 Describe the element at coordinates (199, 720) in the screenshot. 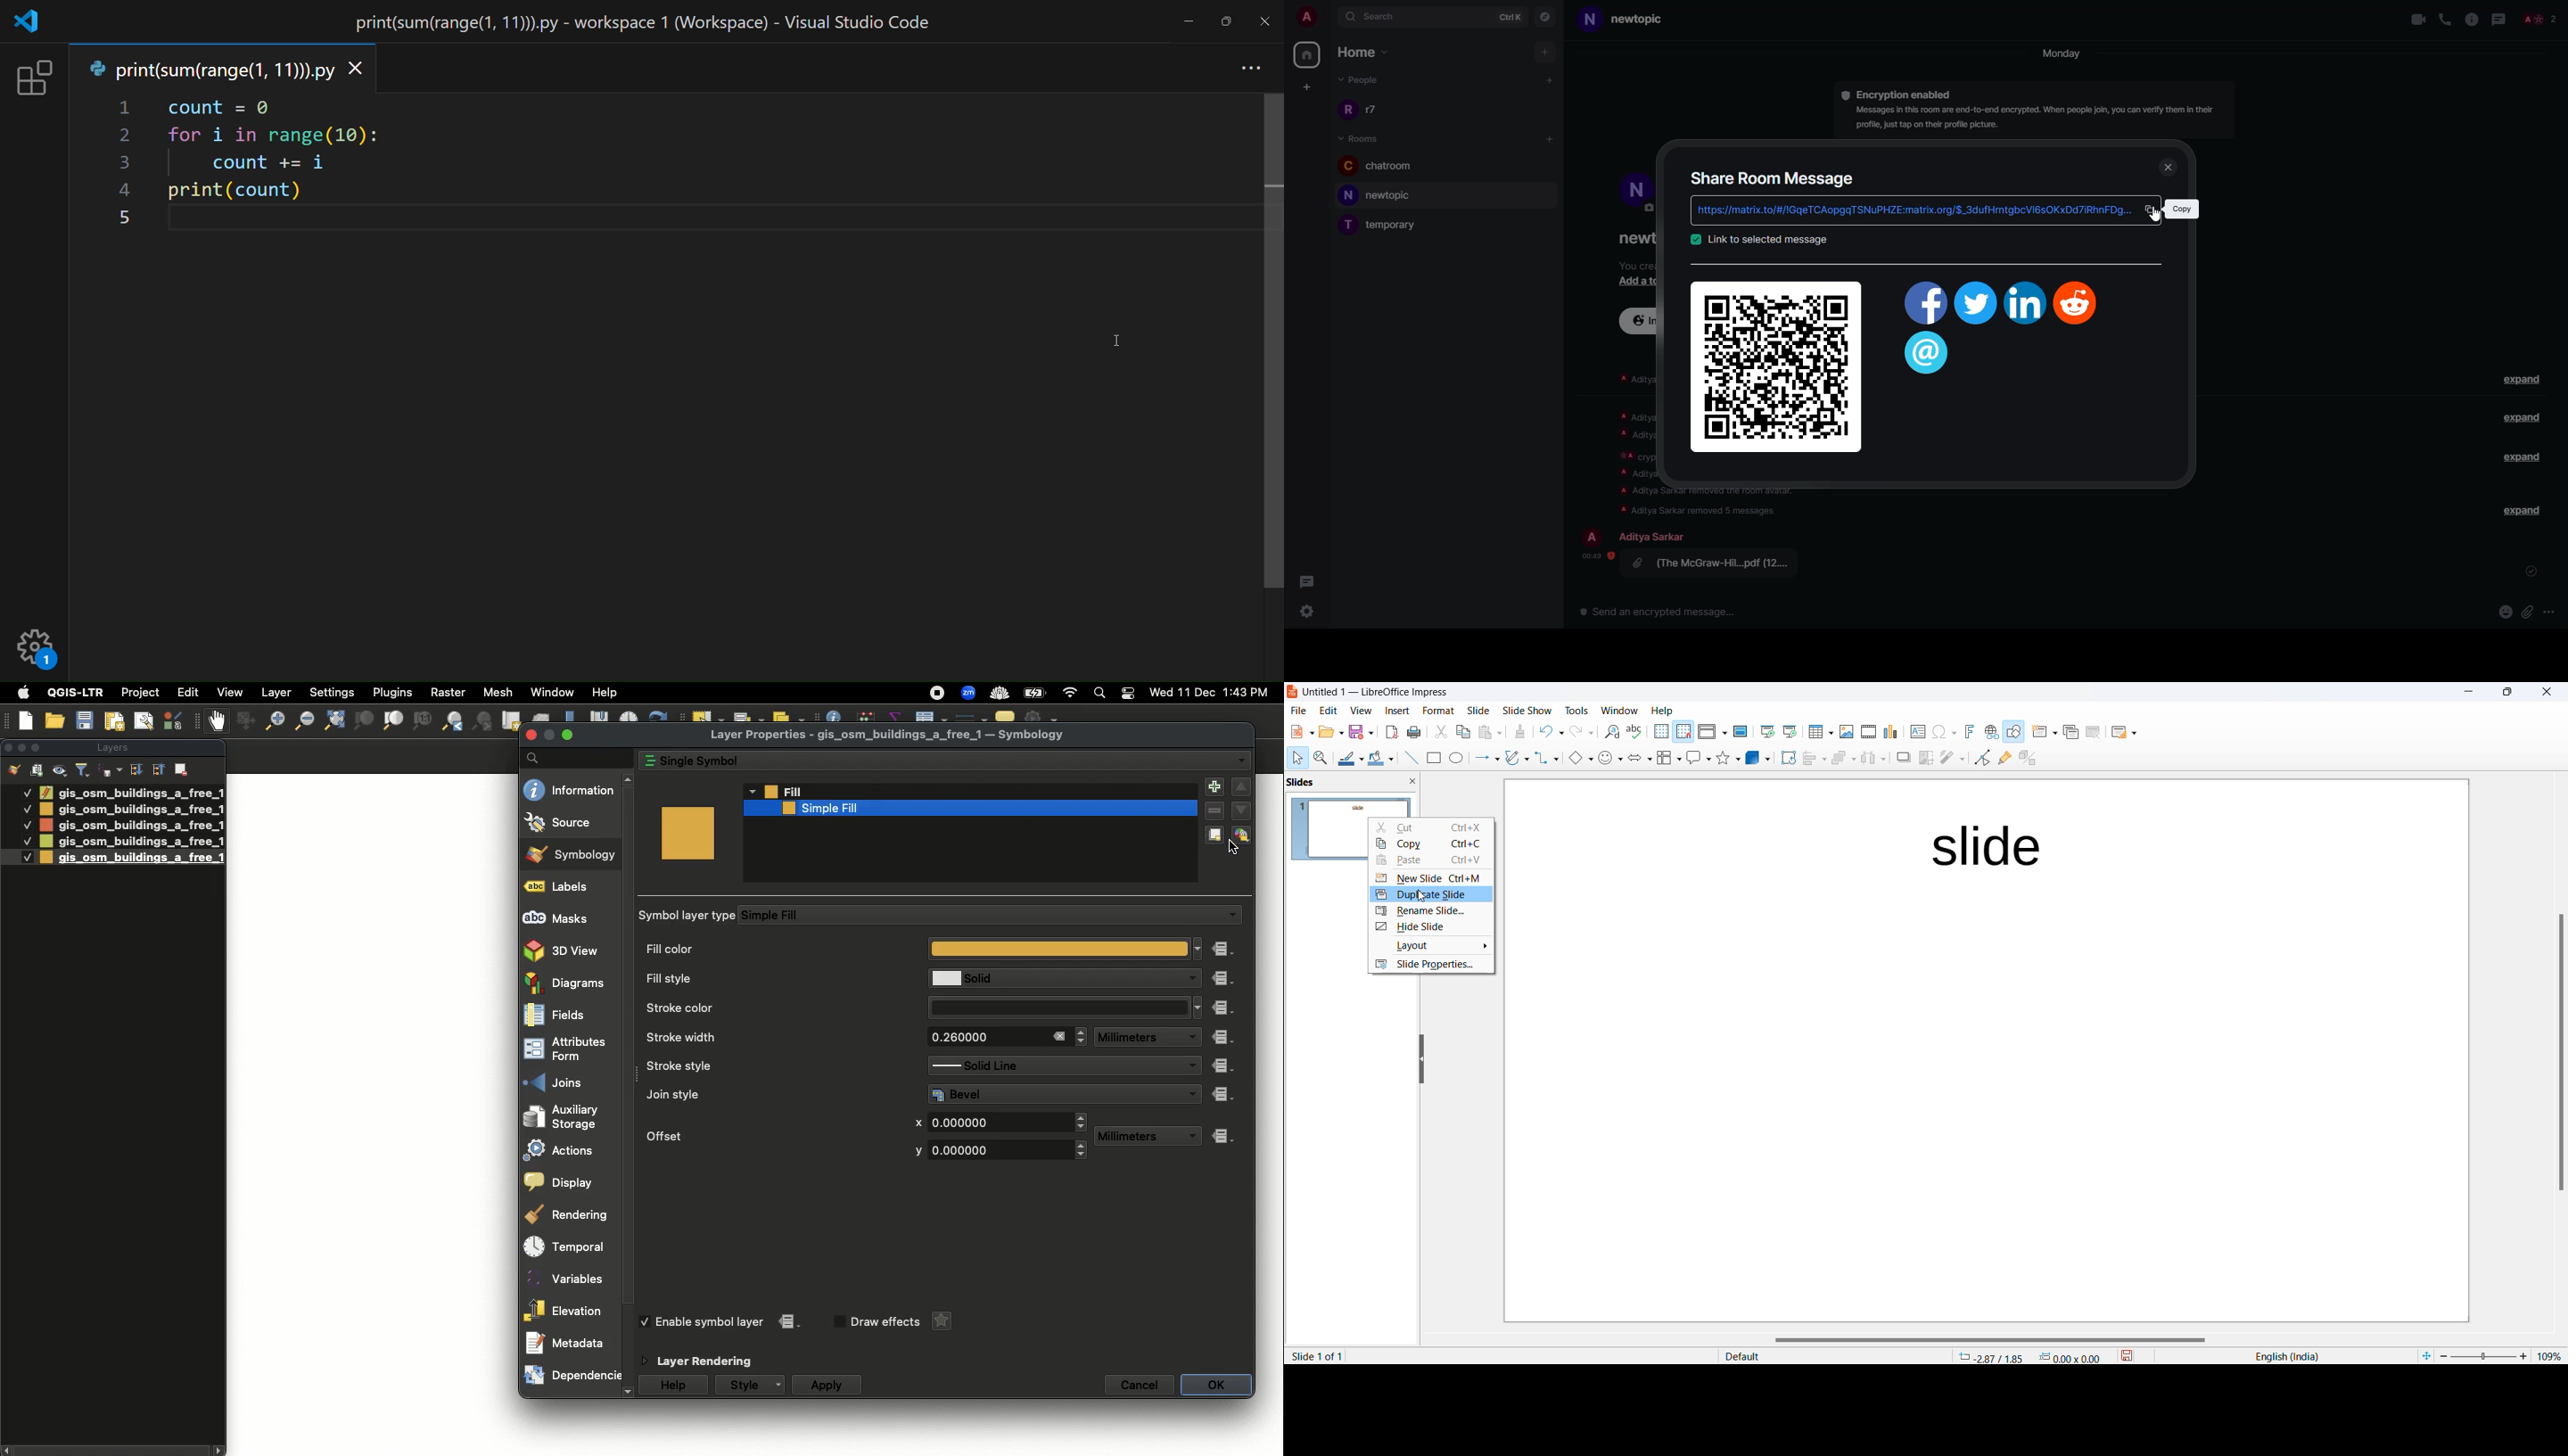

I see `` at that location.